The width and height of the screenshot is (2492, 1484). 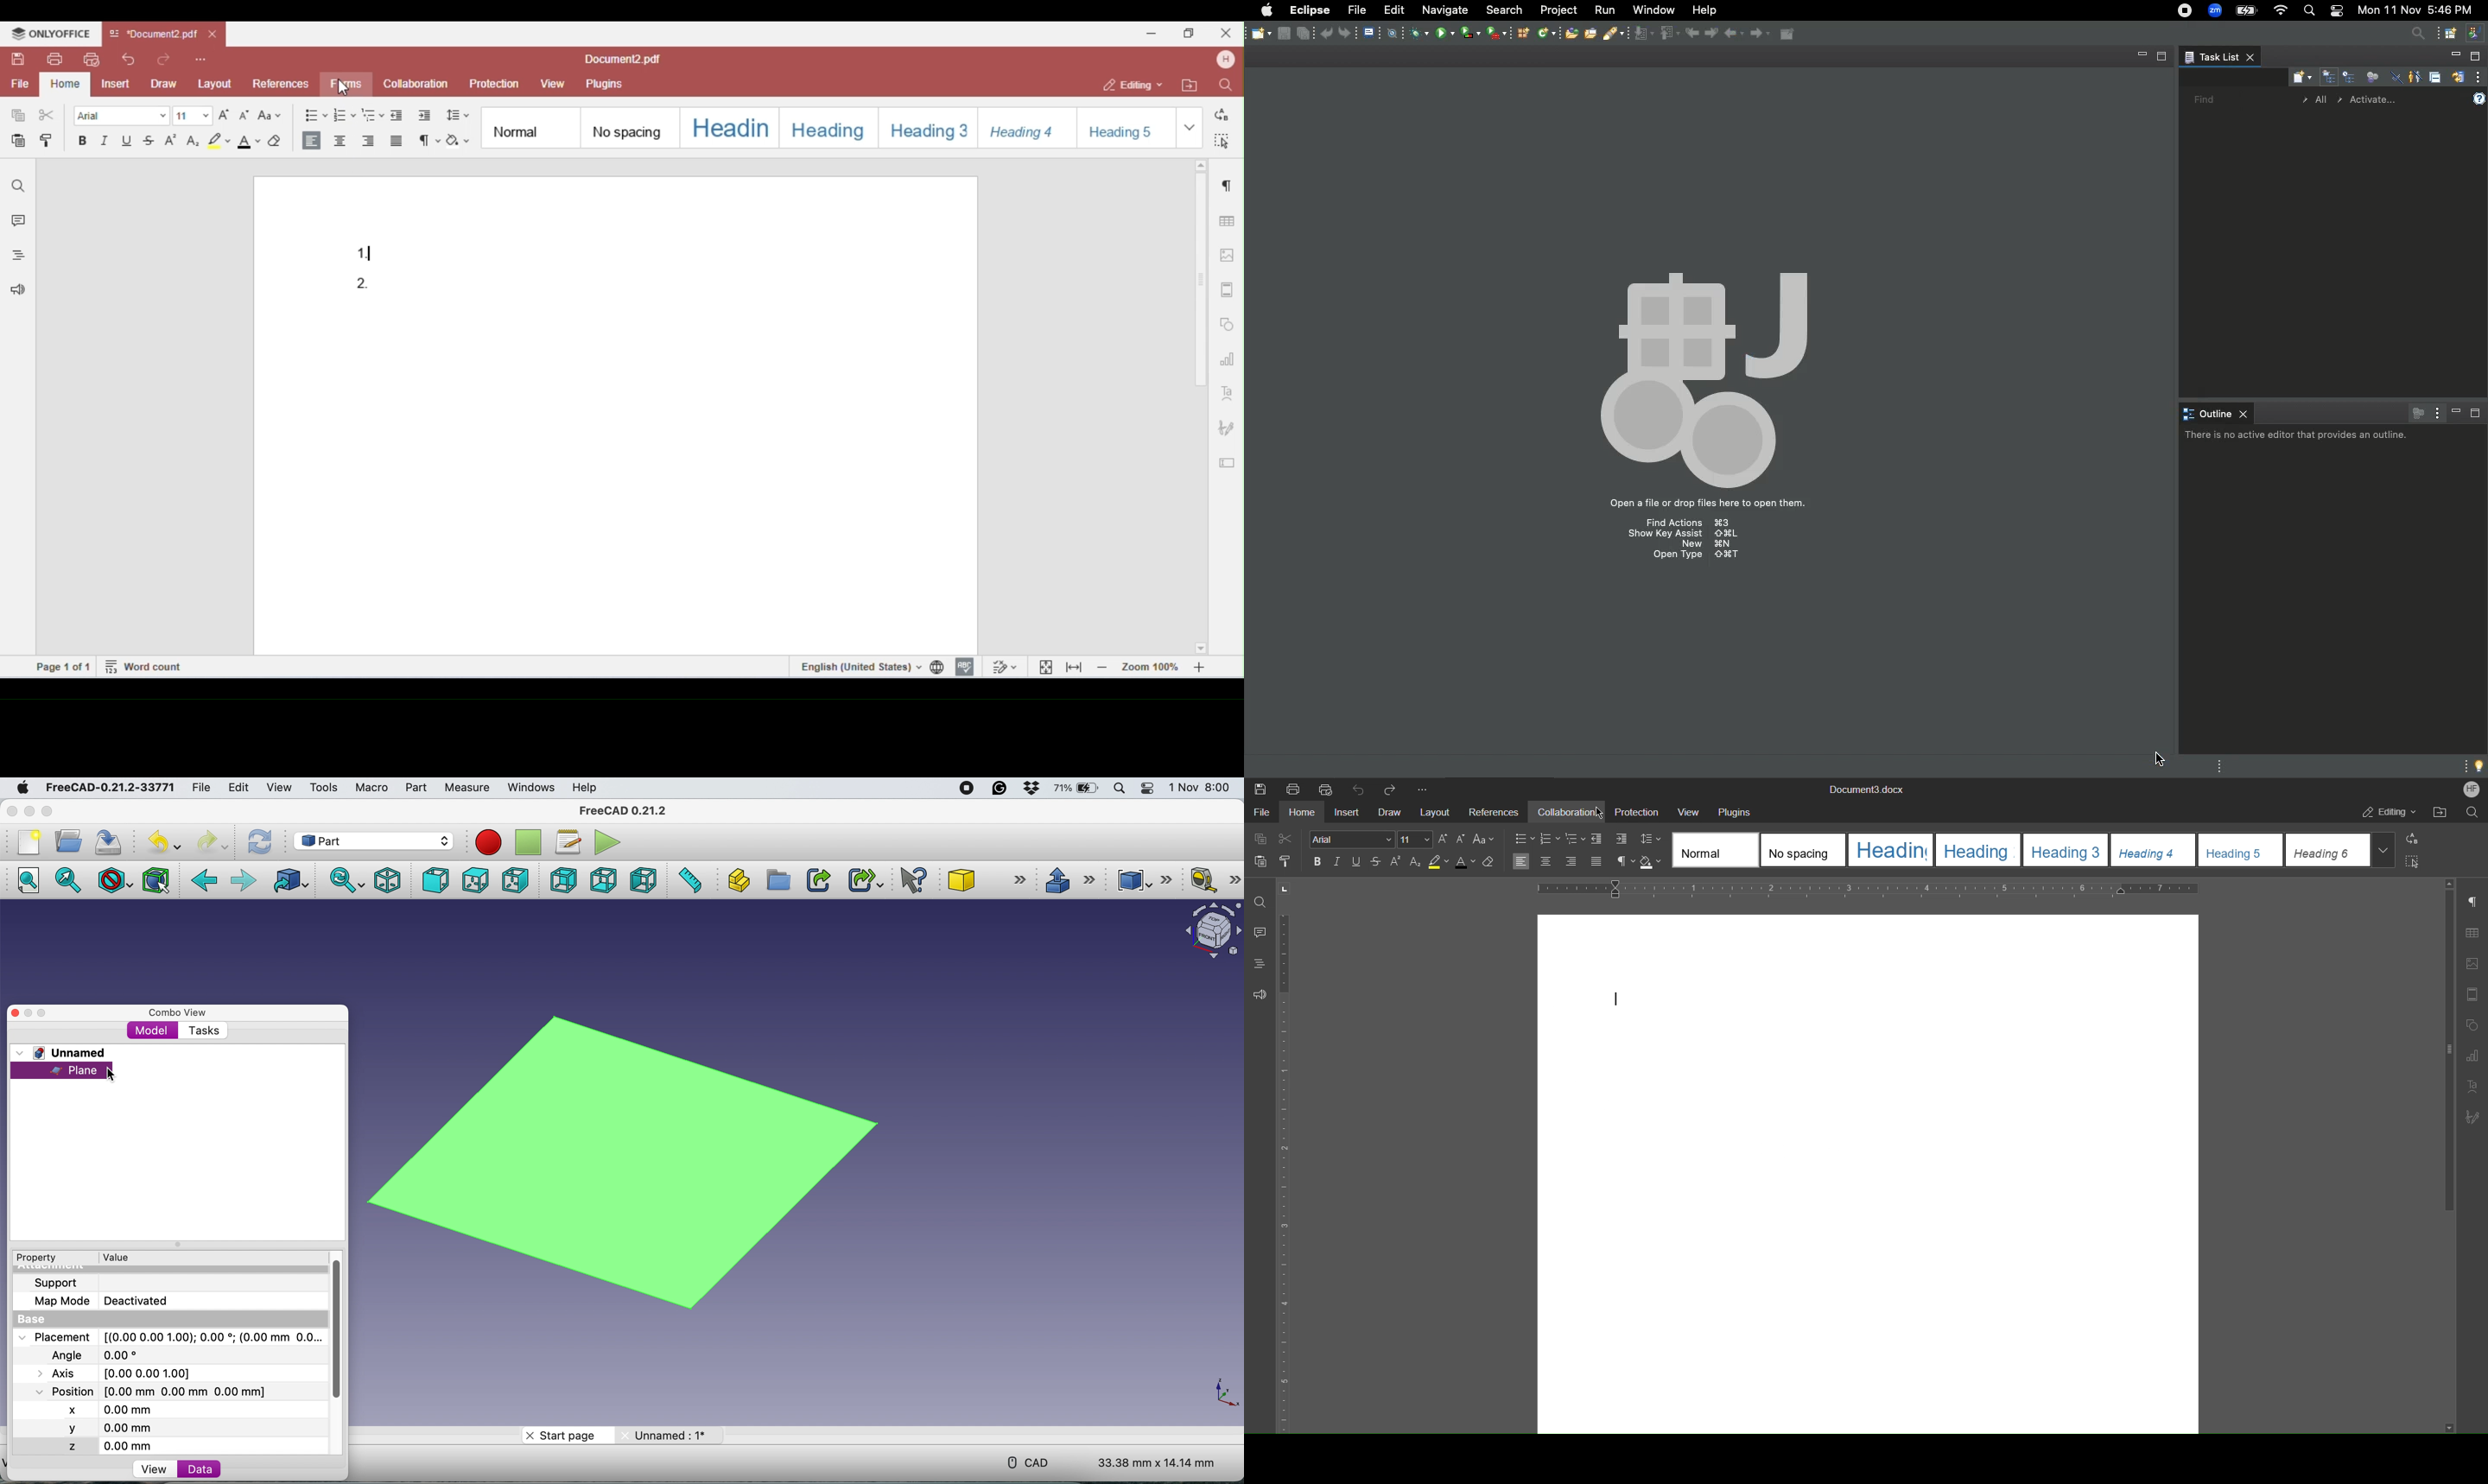 I want to click on cube, so click(x=986, y=882).